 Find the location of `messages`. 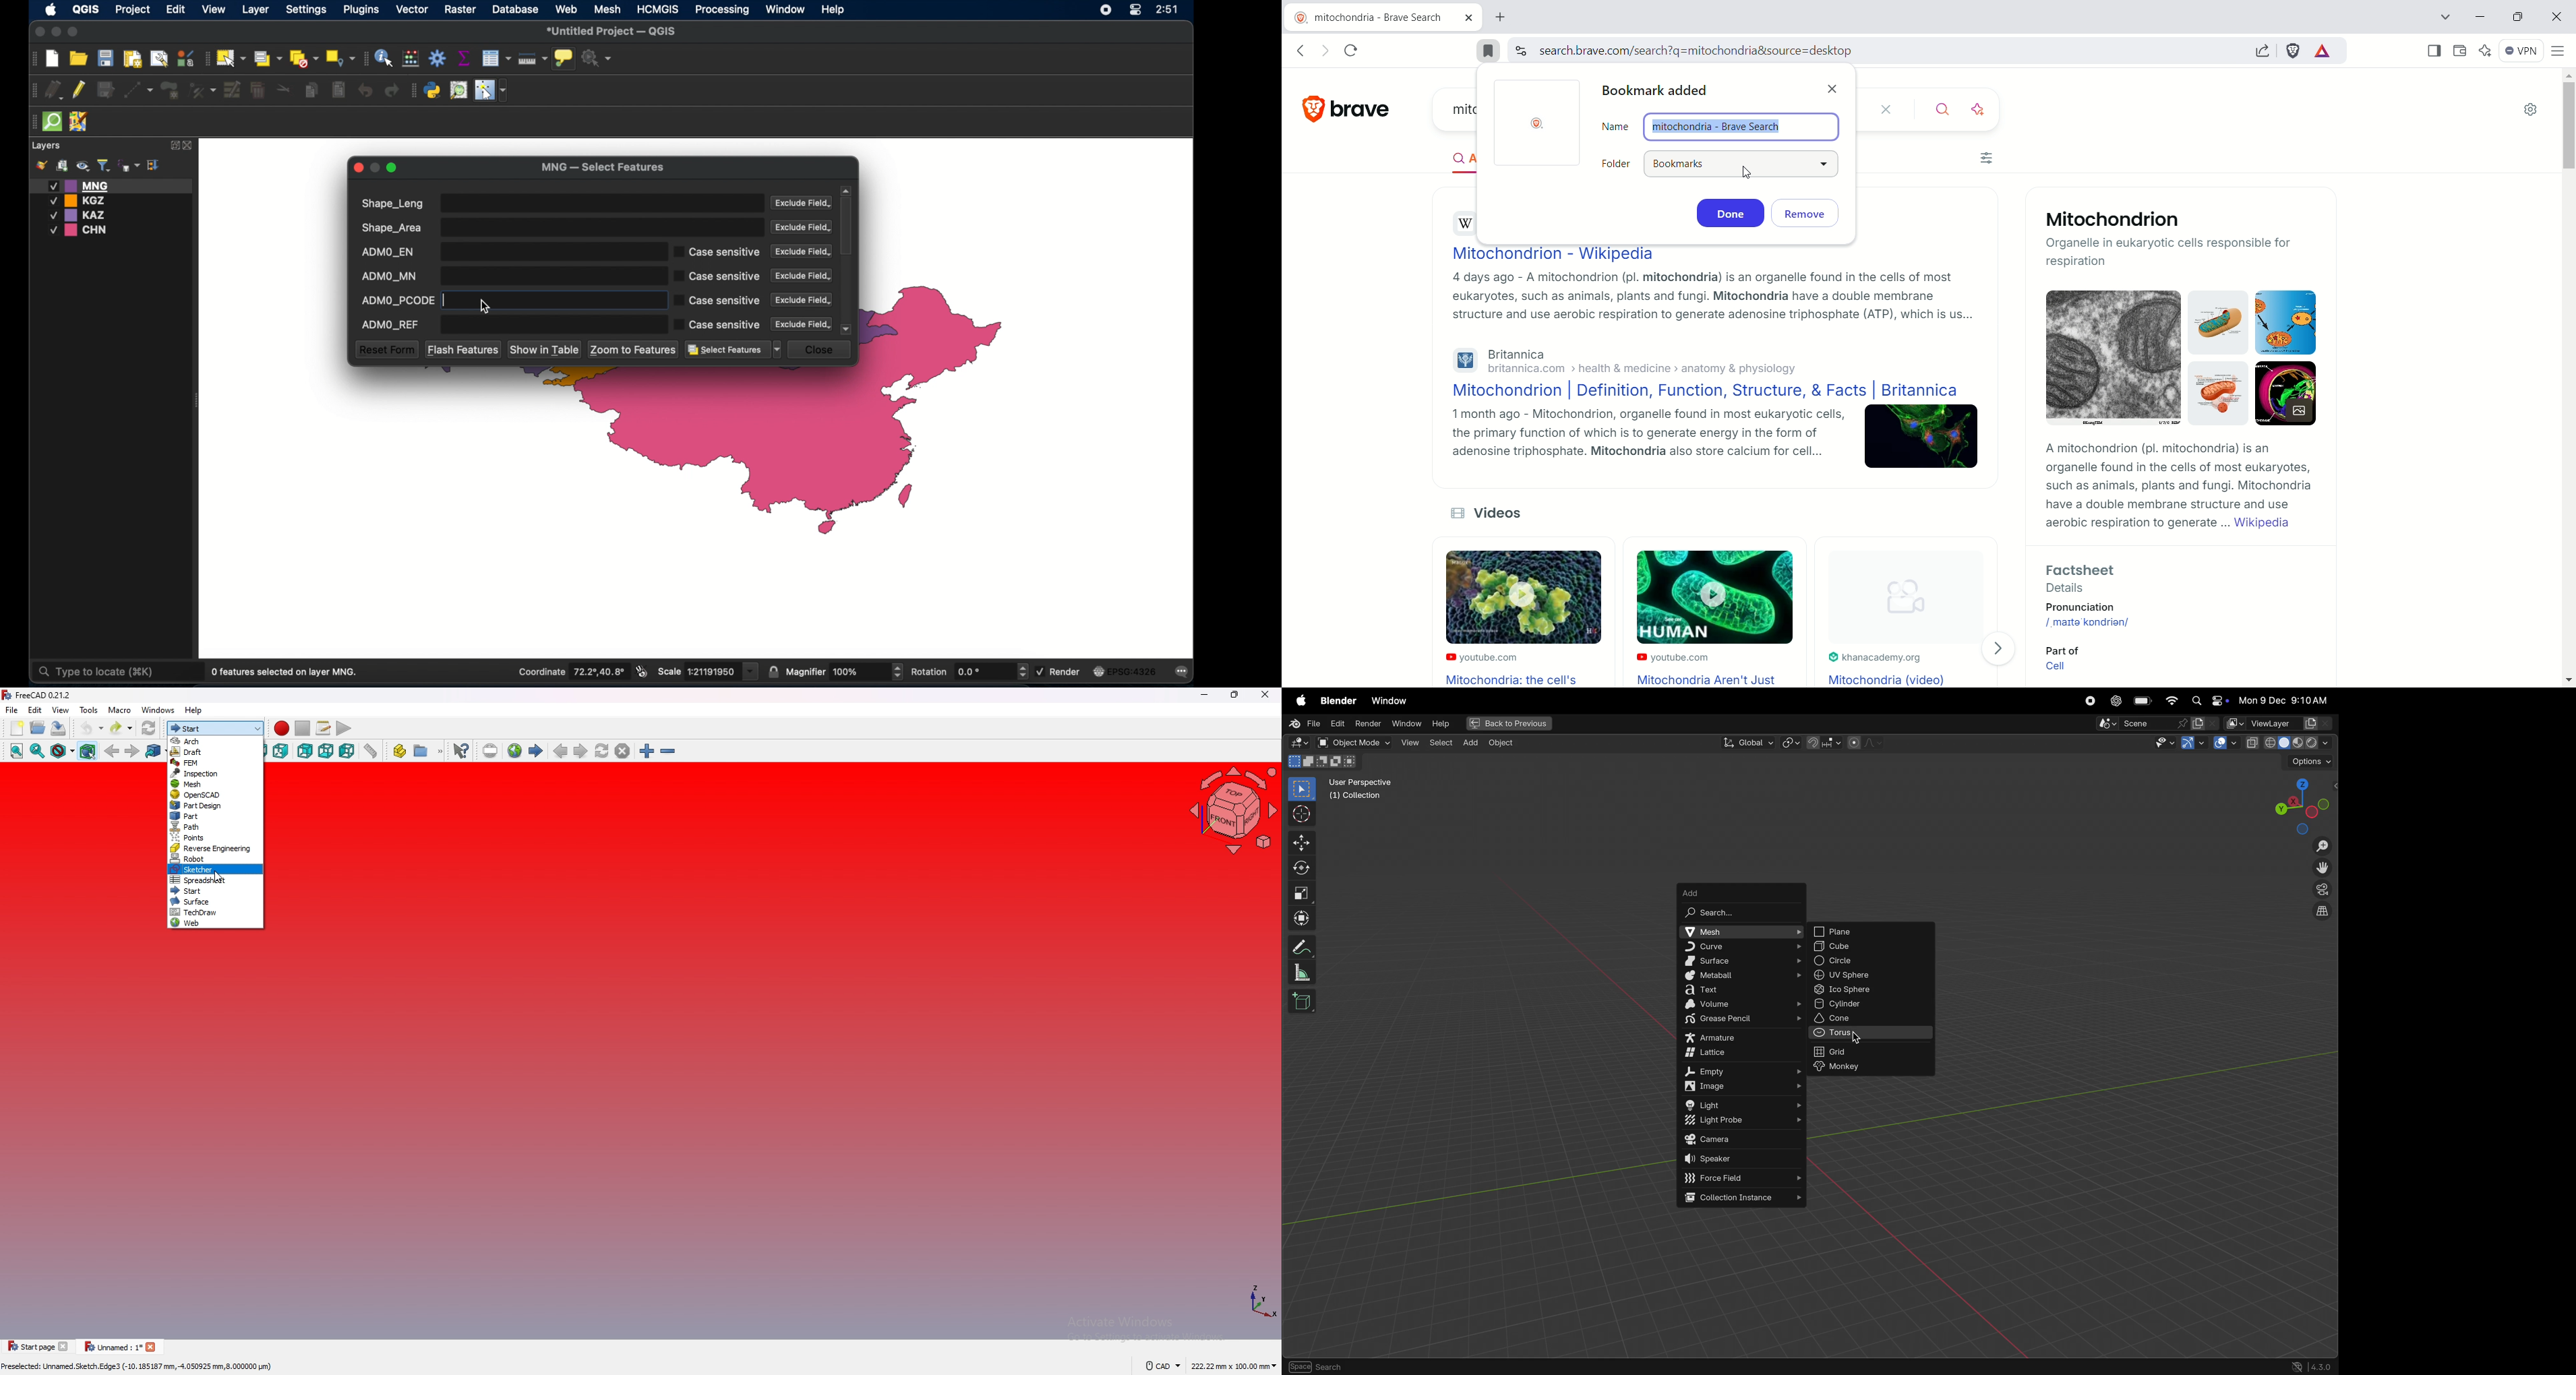

messages is located at coordinates (1184, 672).